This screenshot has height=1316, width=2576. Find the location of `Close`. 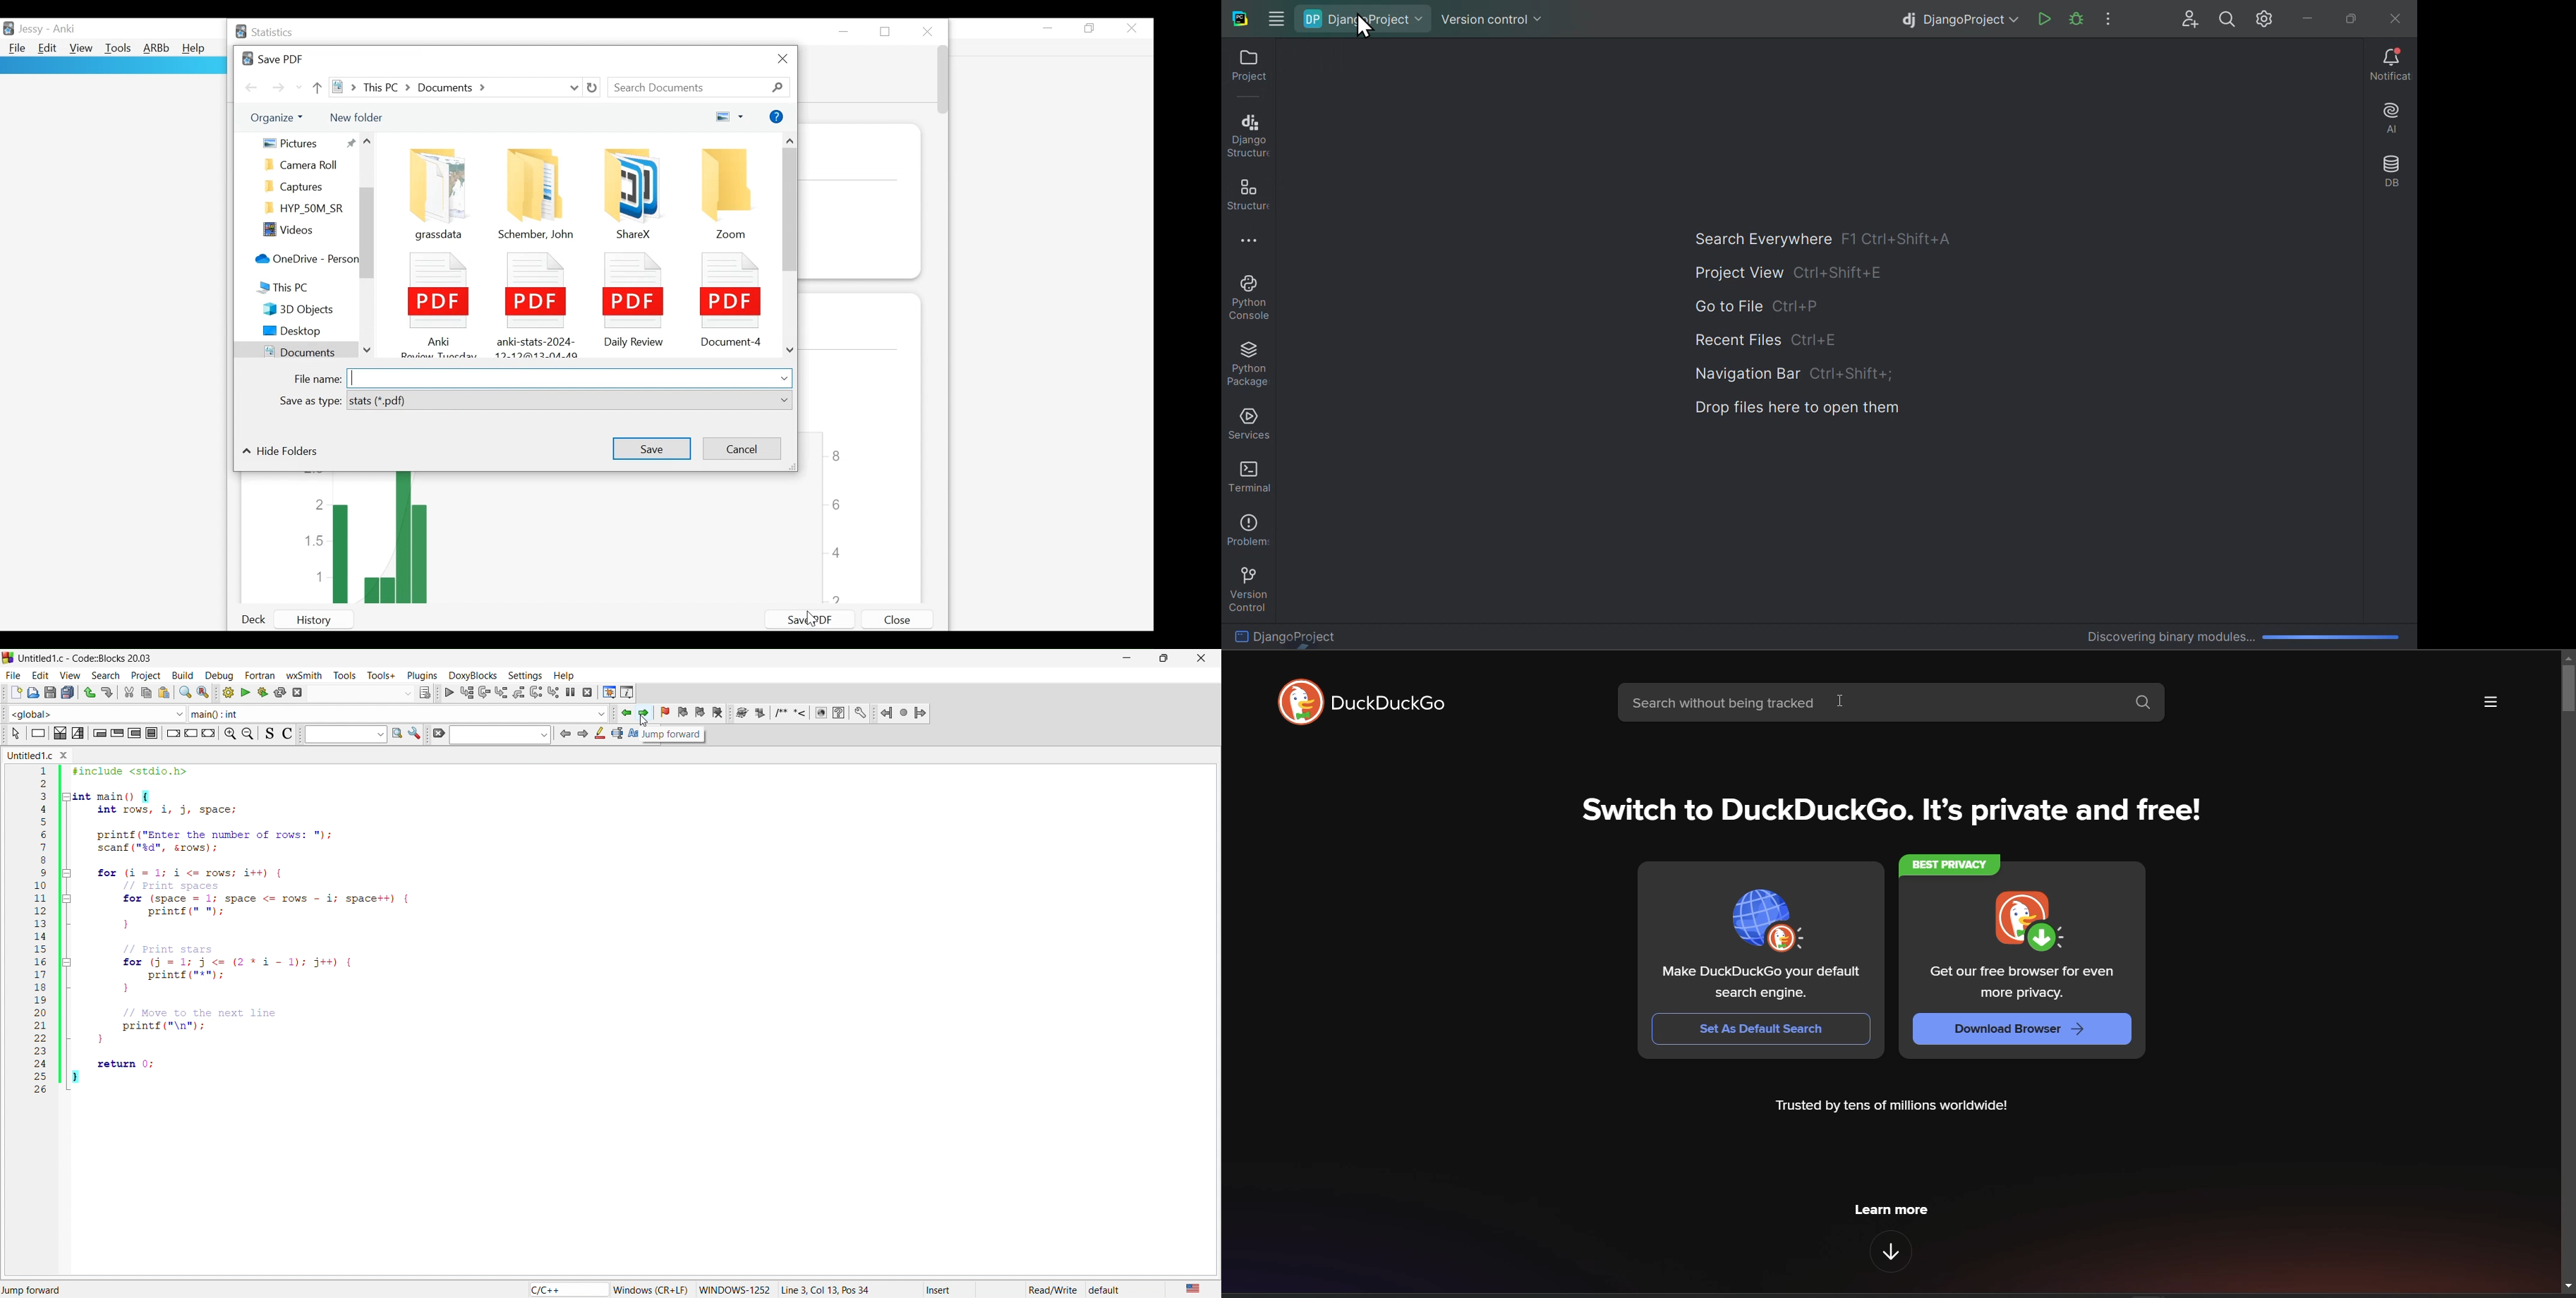

Close is located at coordinates (782, 60).